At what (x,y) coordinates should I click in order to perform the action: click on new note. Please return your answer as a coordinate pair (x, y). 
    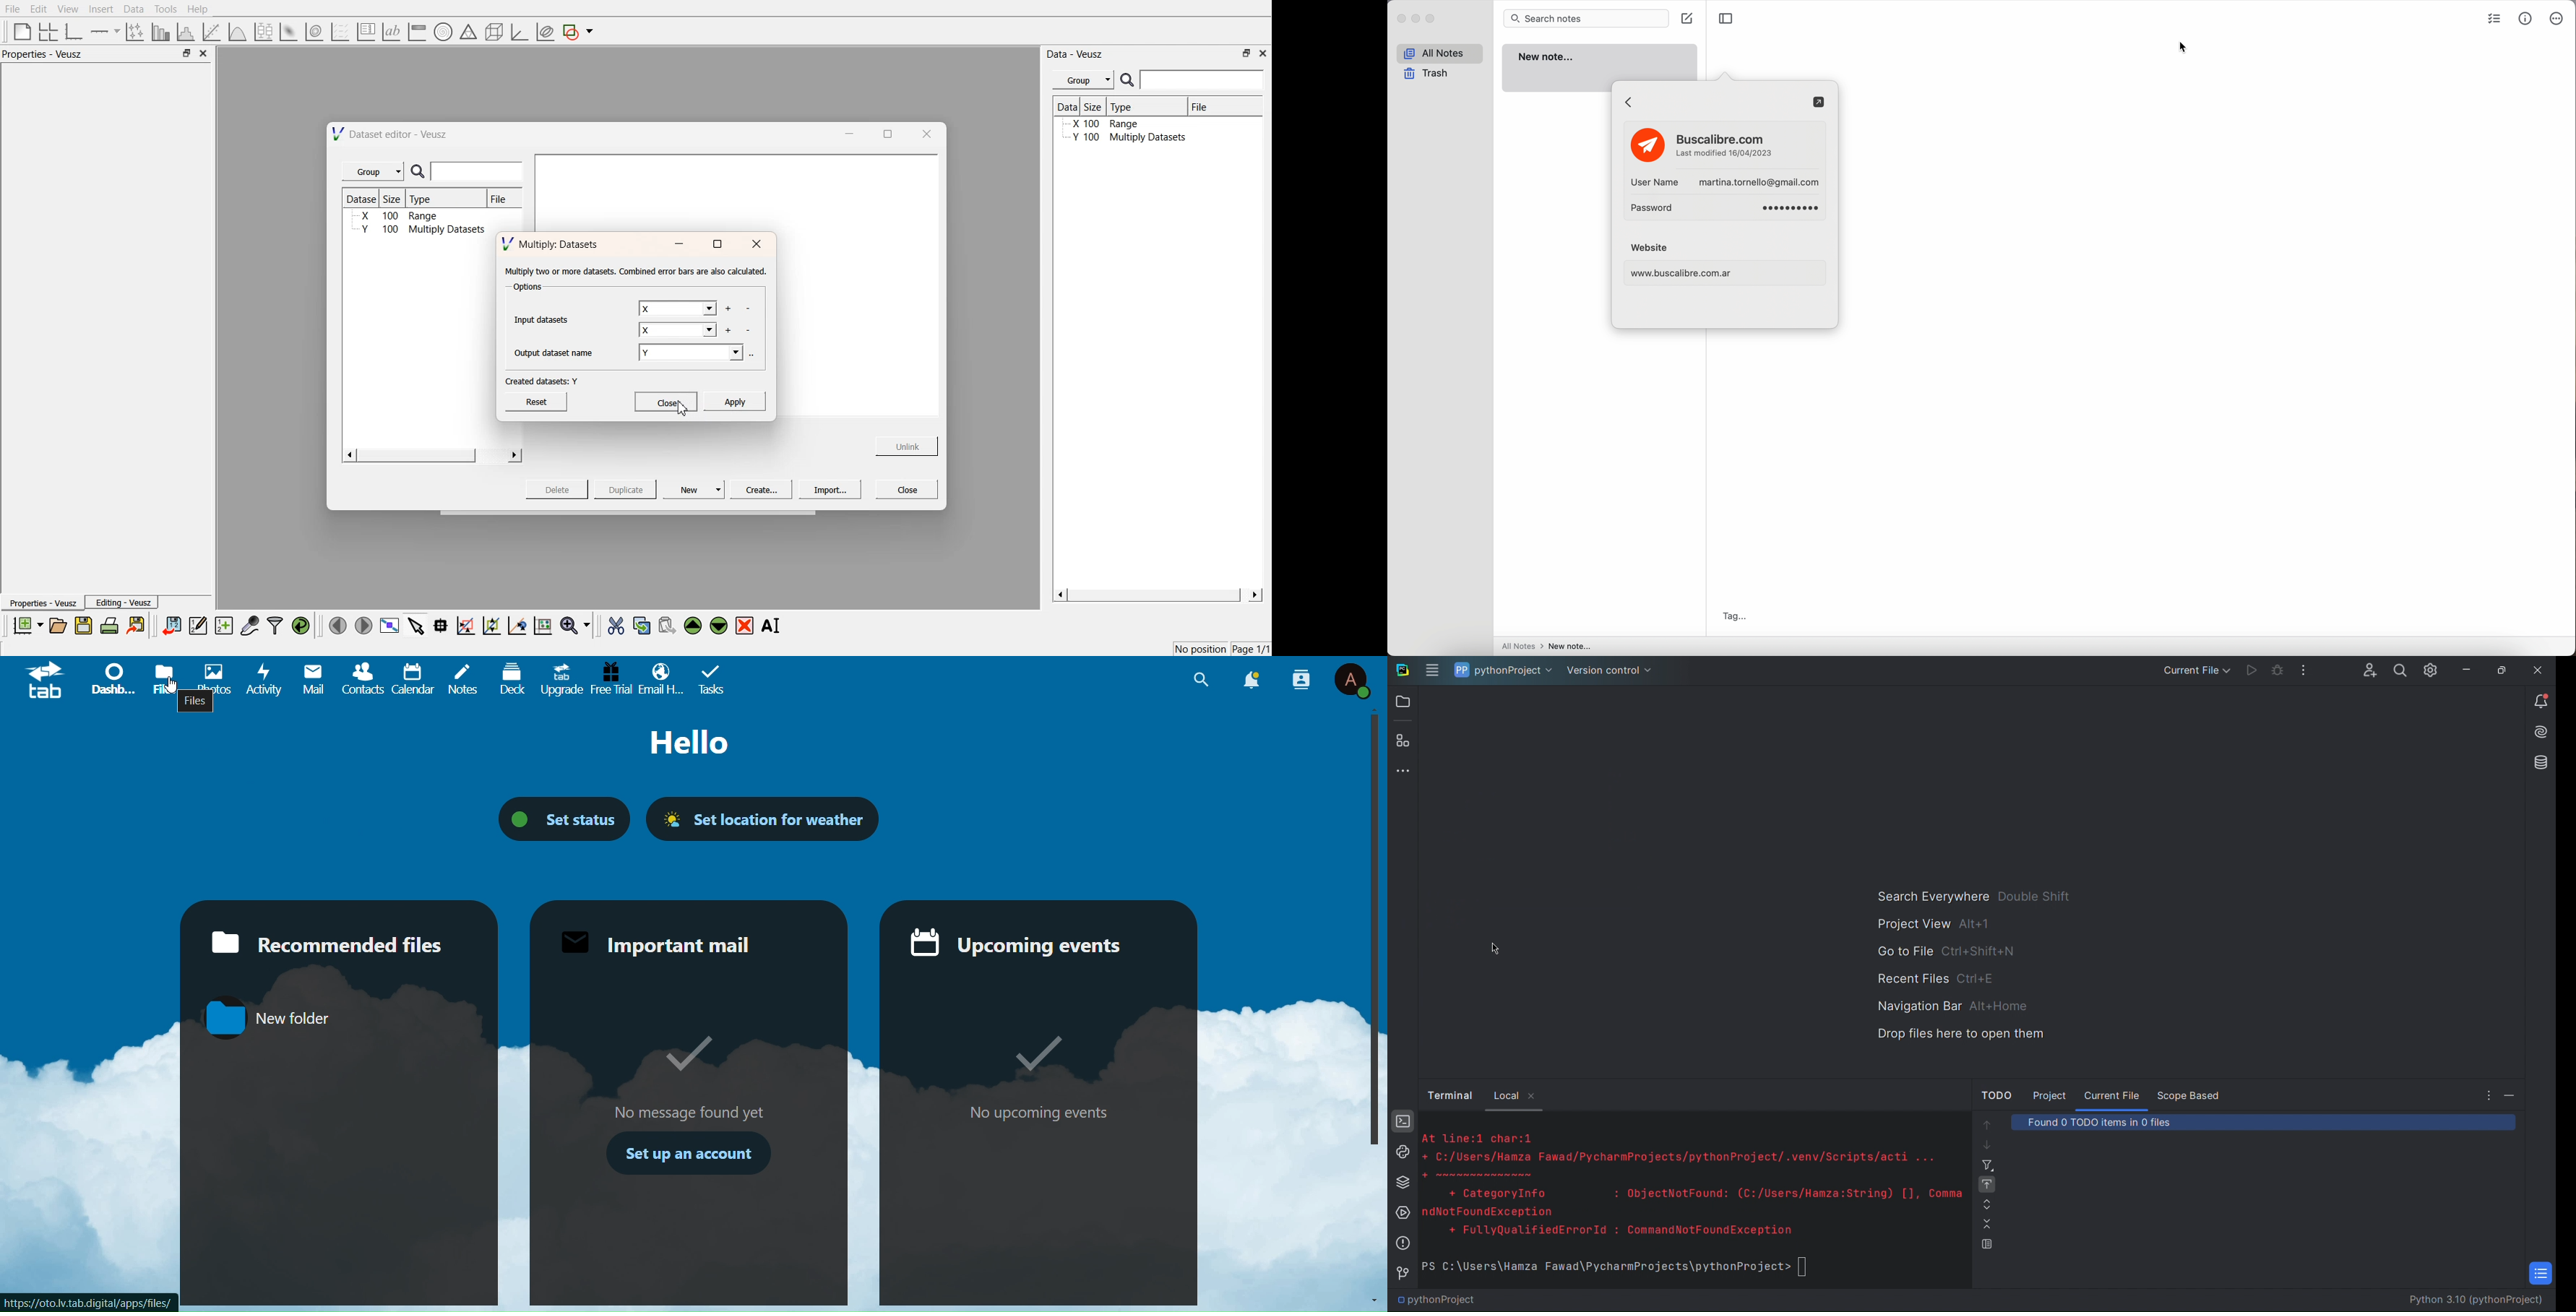
    Looking at the image, I should click on (1602, 61).